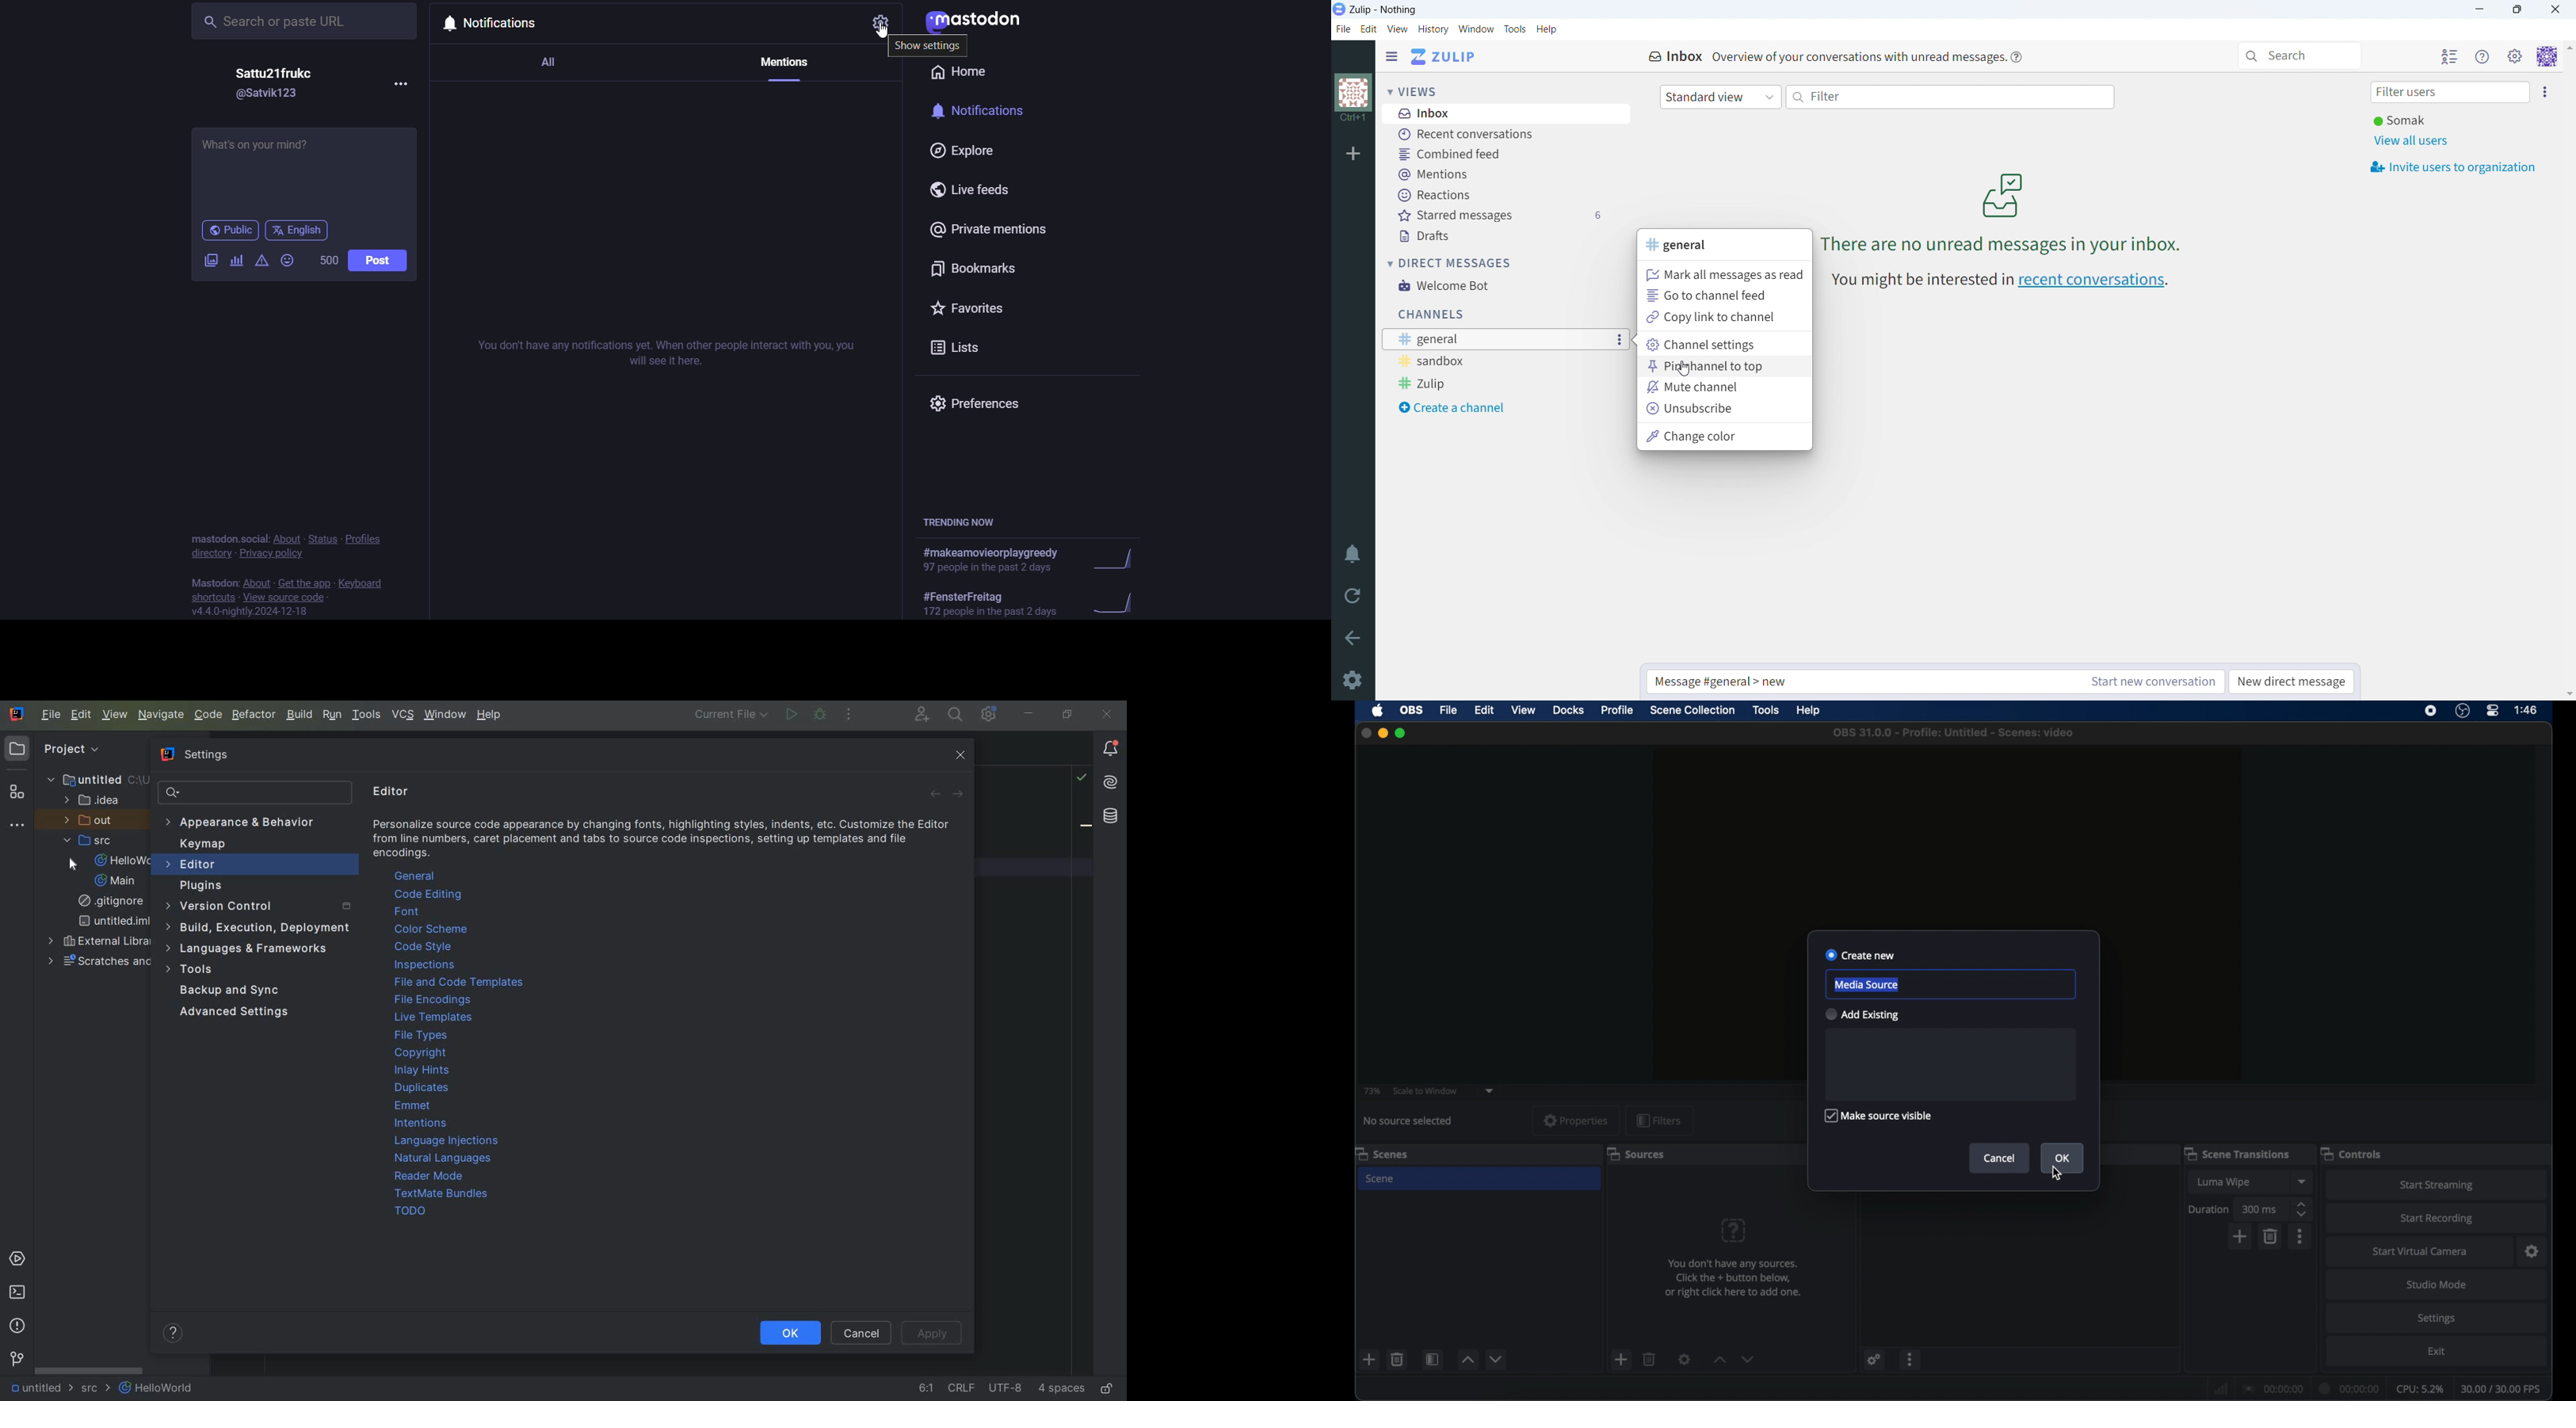  What do you see at coordinates (2222, 1390) in the screenshot?
I see `network` at bounding box center [2222, 1390].